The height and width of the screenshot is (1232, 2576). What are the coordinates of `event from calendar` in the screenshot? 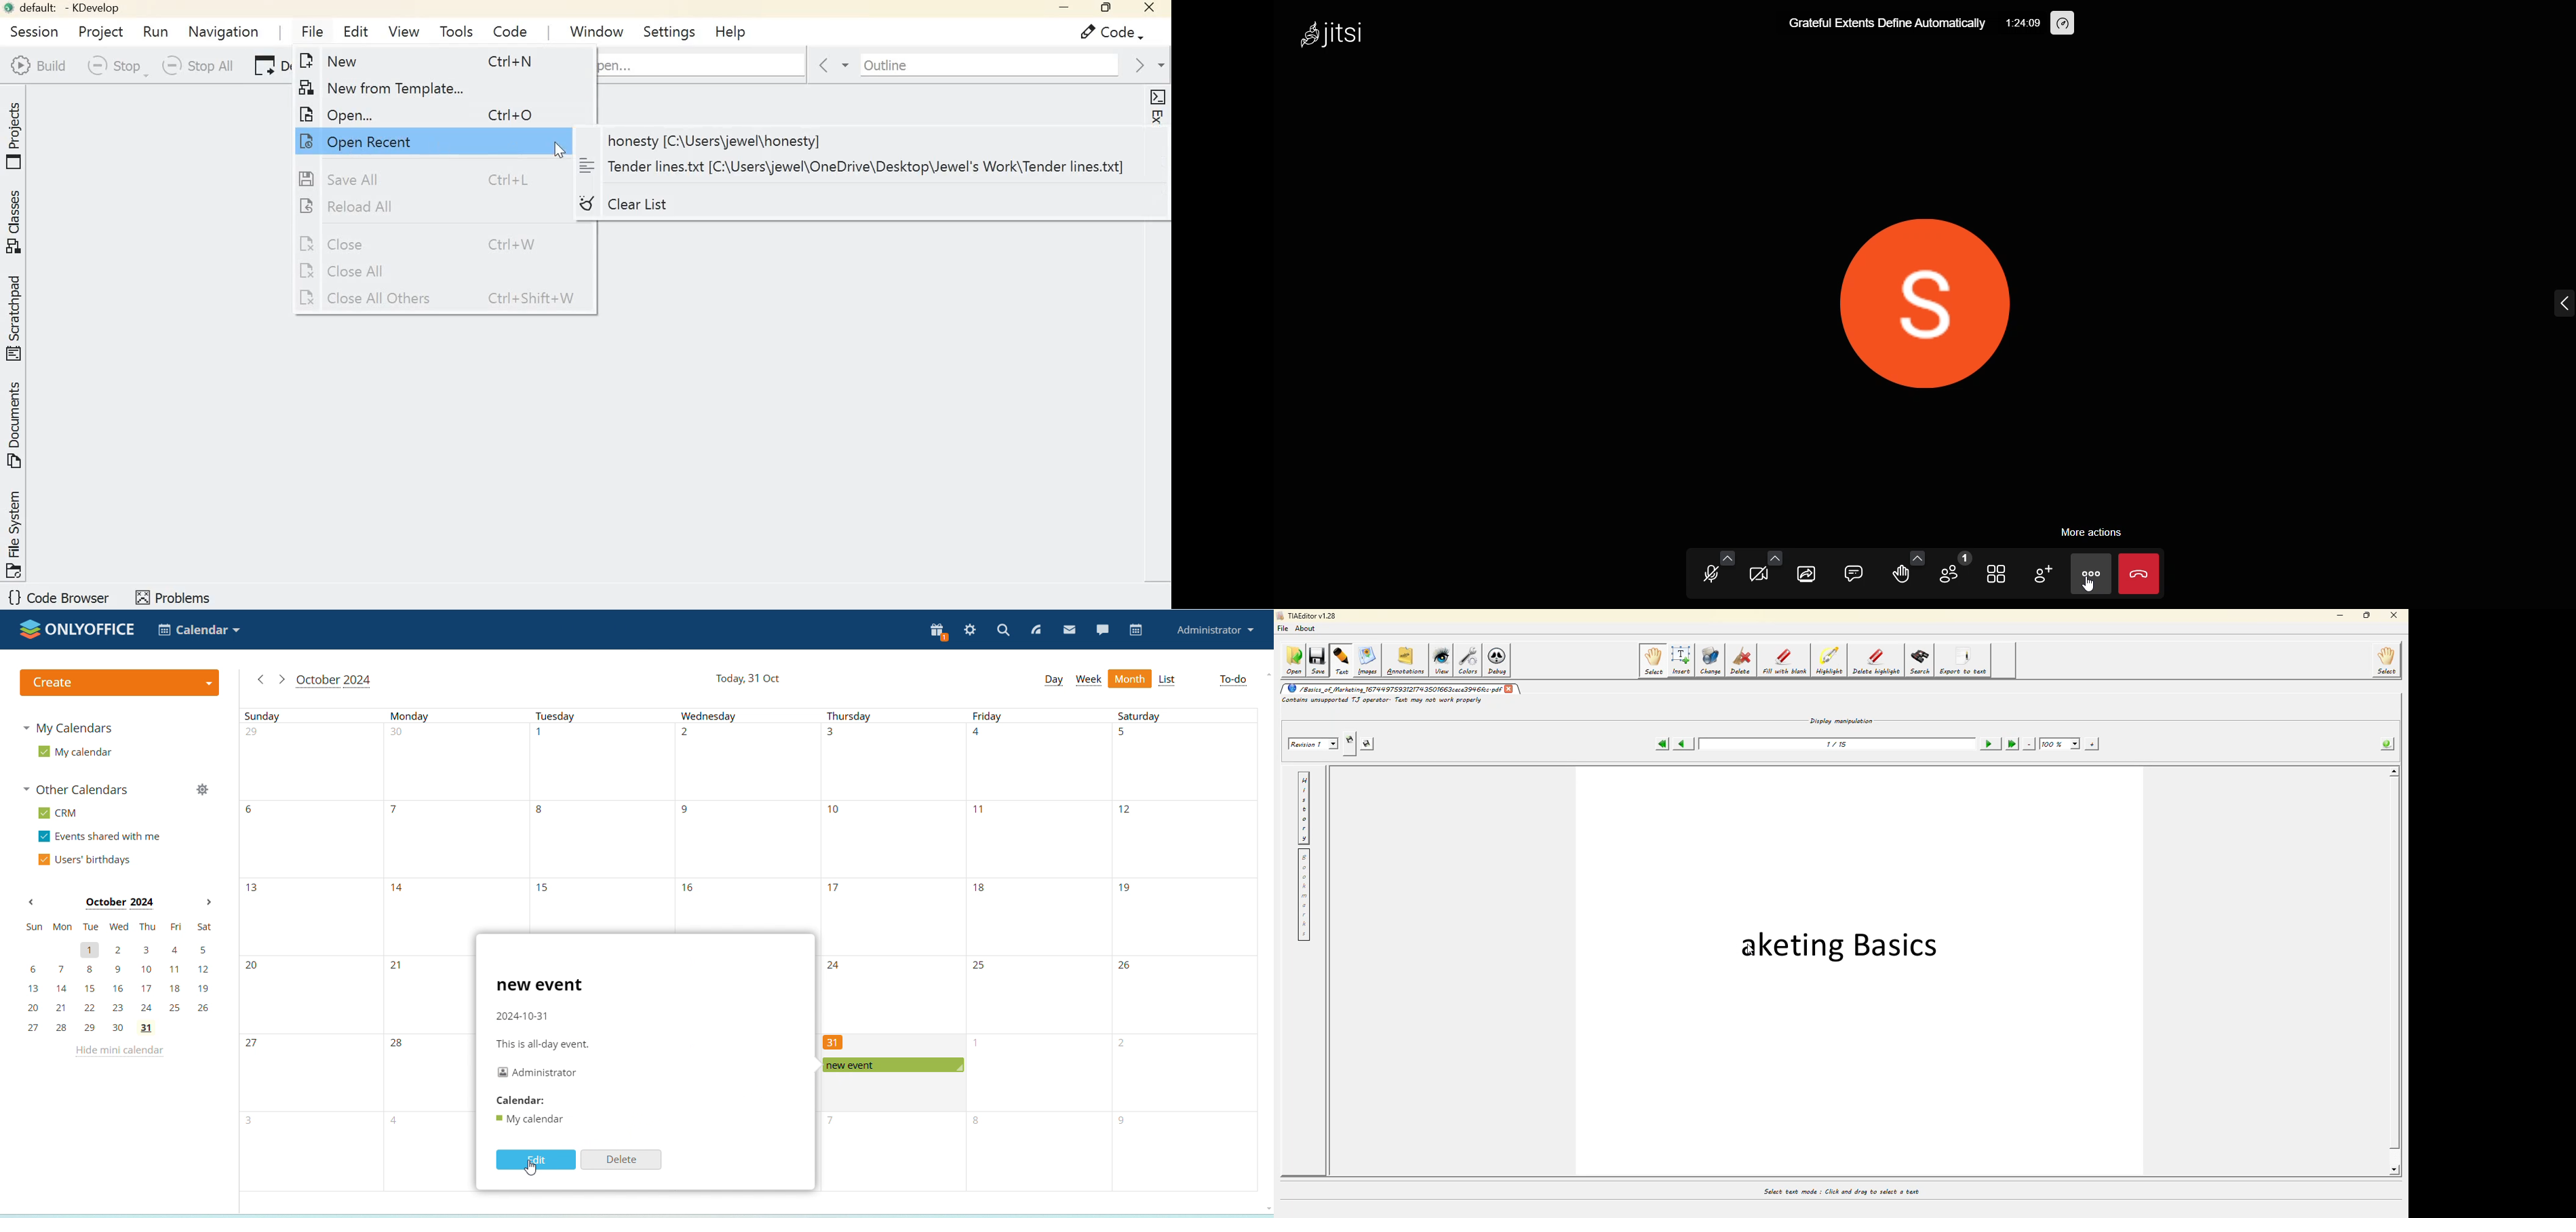 It's located at (533, 1120).